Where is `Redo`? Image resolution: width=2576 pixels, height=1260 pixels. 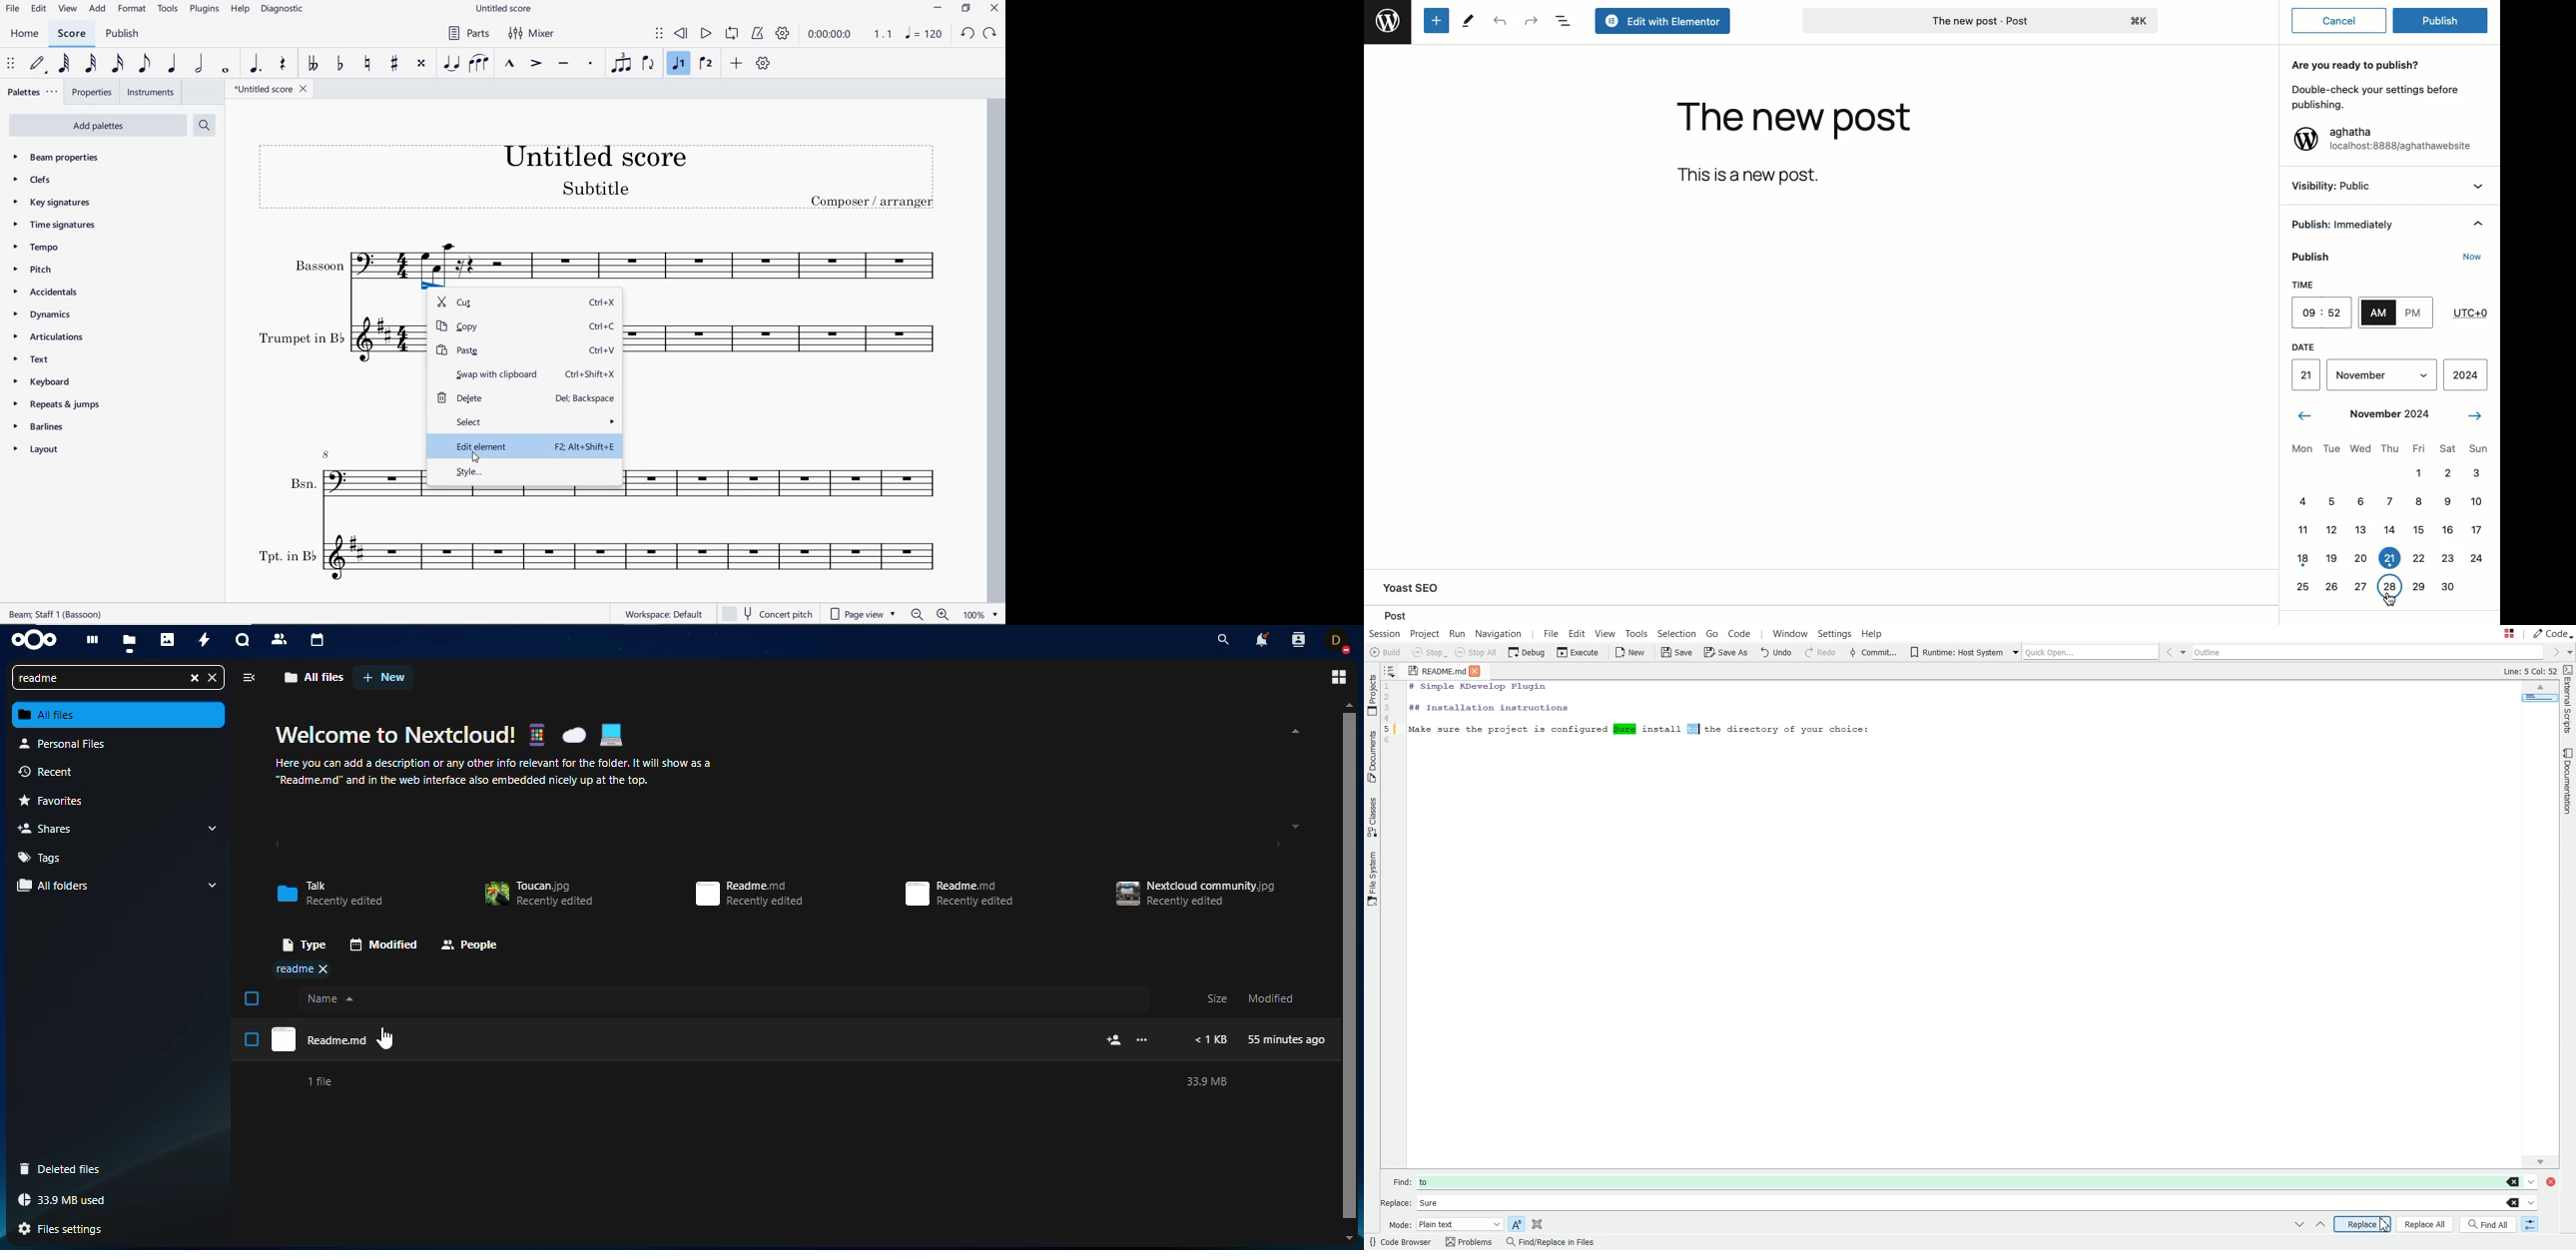 Redo is located at coordinates (1532, 20).